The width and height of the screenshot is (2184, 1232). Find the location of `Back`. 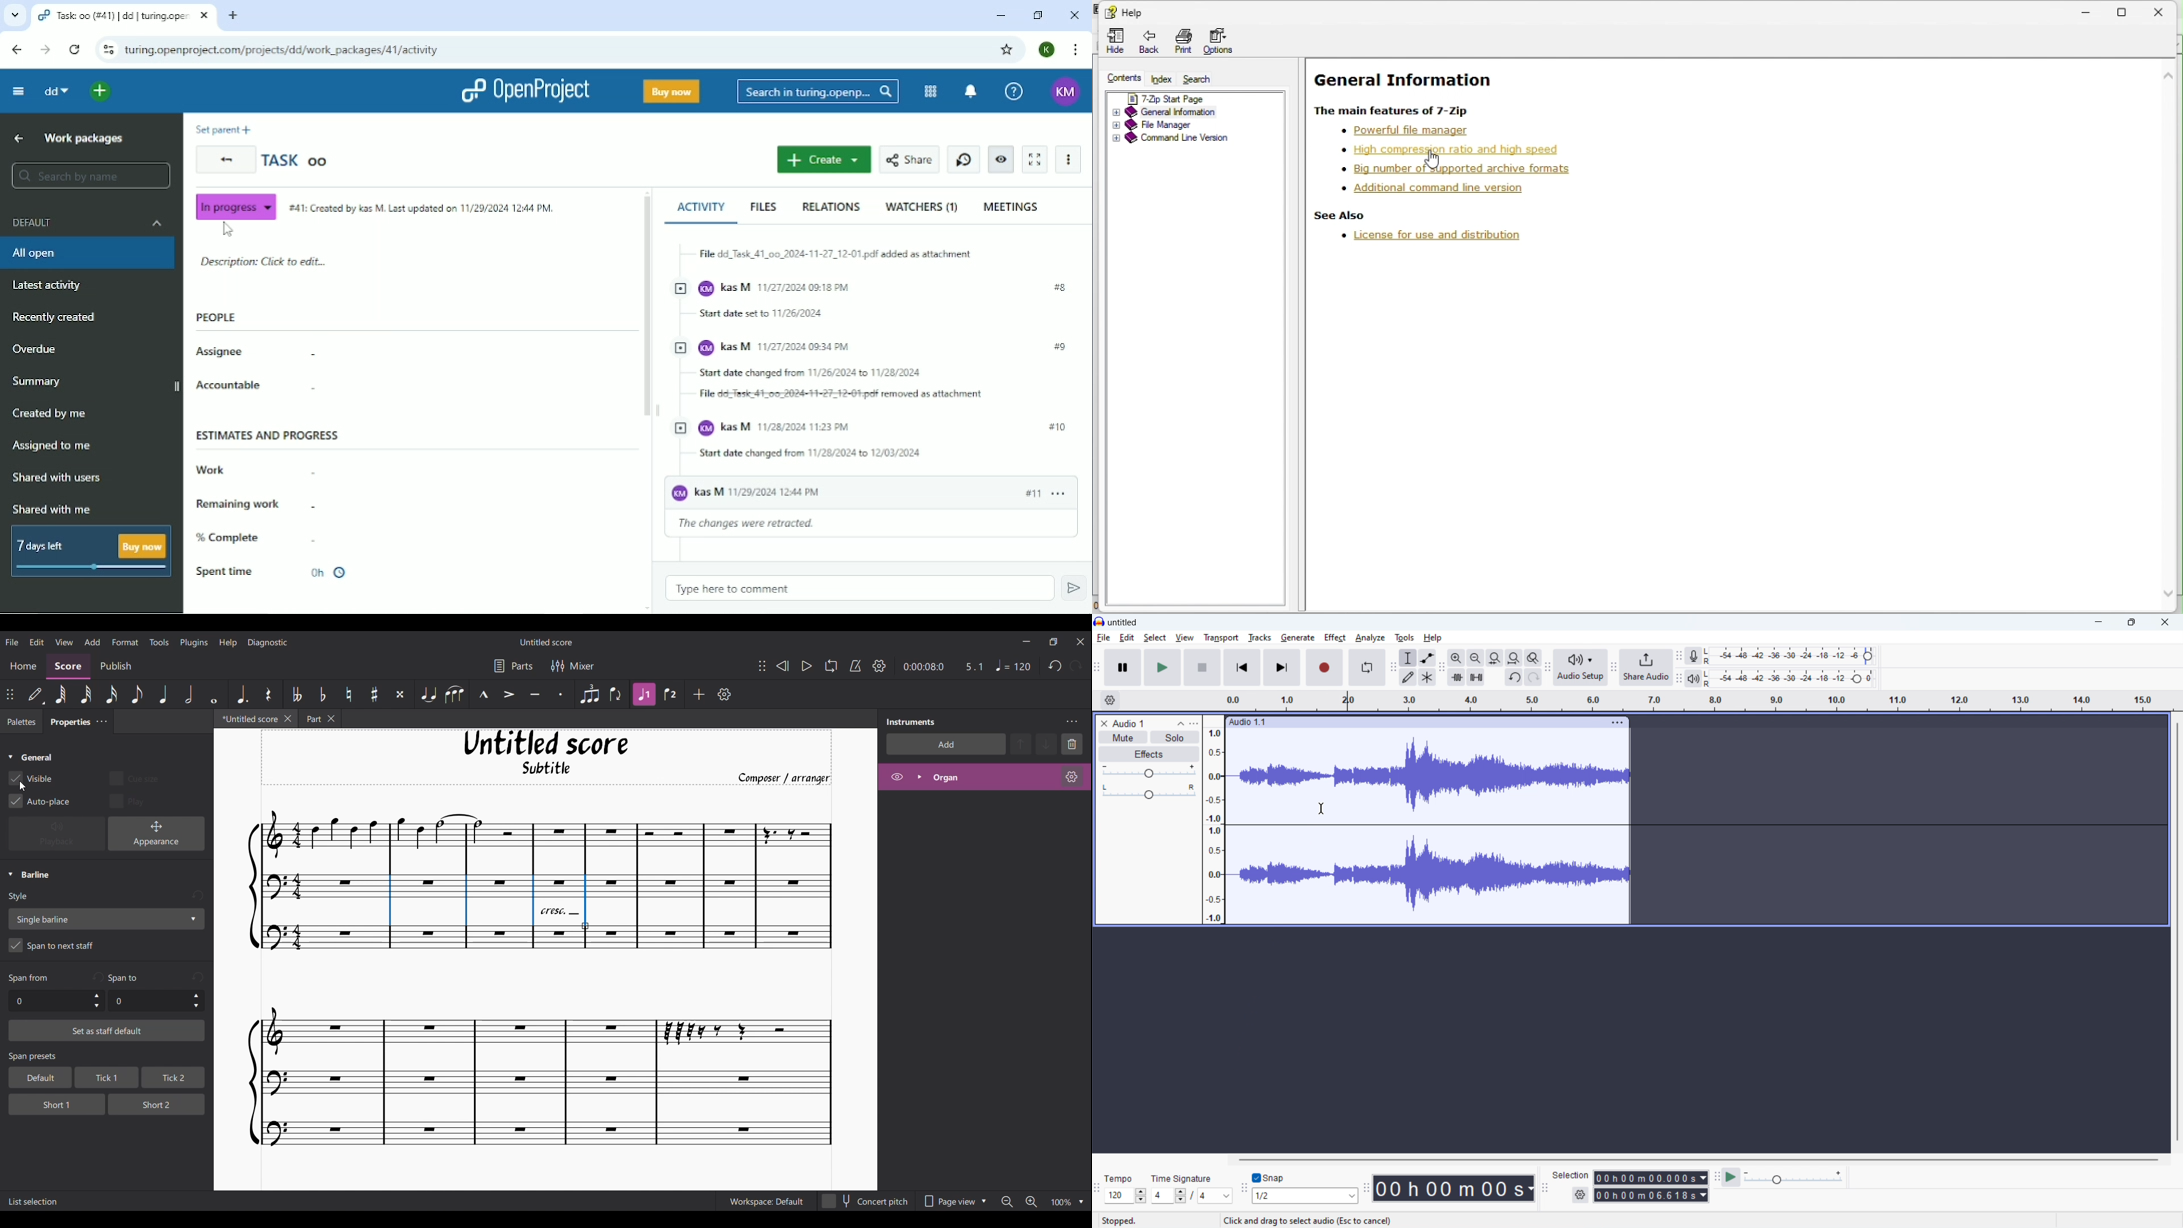

Back is located at coordinates (224, 160).